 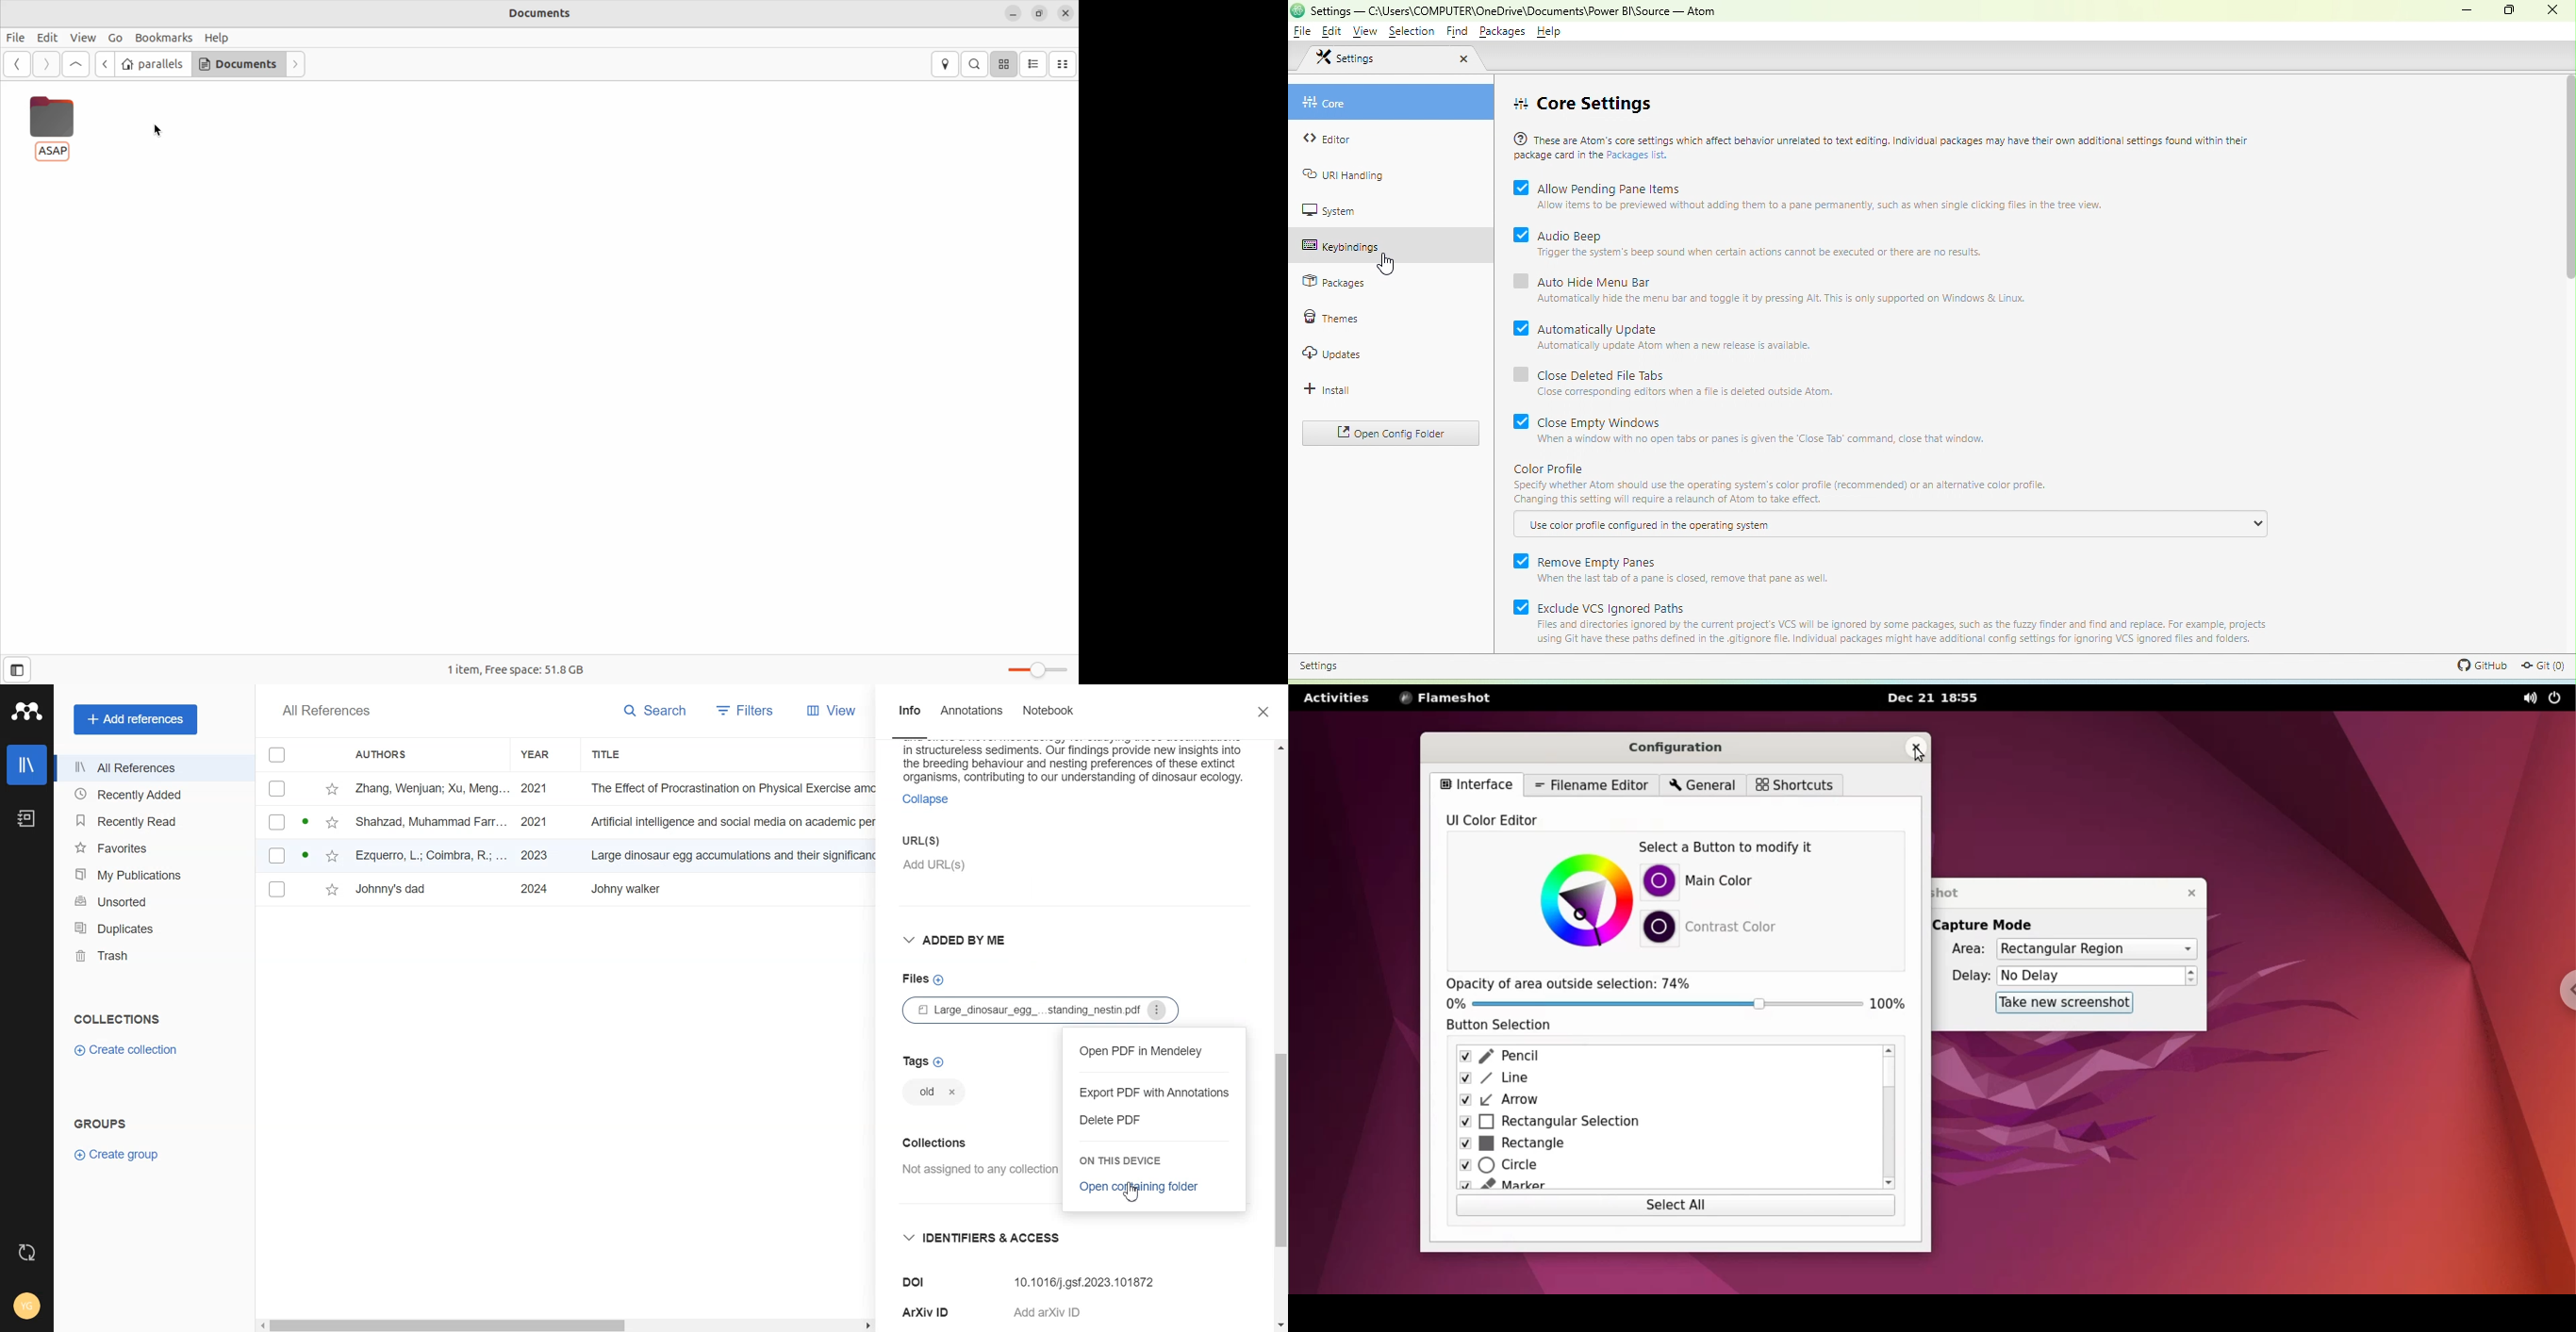 I want to click on opacity slider, so click(x=1667, y=1004).